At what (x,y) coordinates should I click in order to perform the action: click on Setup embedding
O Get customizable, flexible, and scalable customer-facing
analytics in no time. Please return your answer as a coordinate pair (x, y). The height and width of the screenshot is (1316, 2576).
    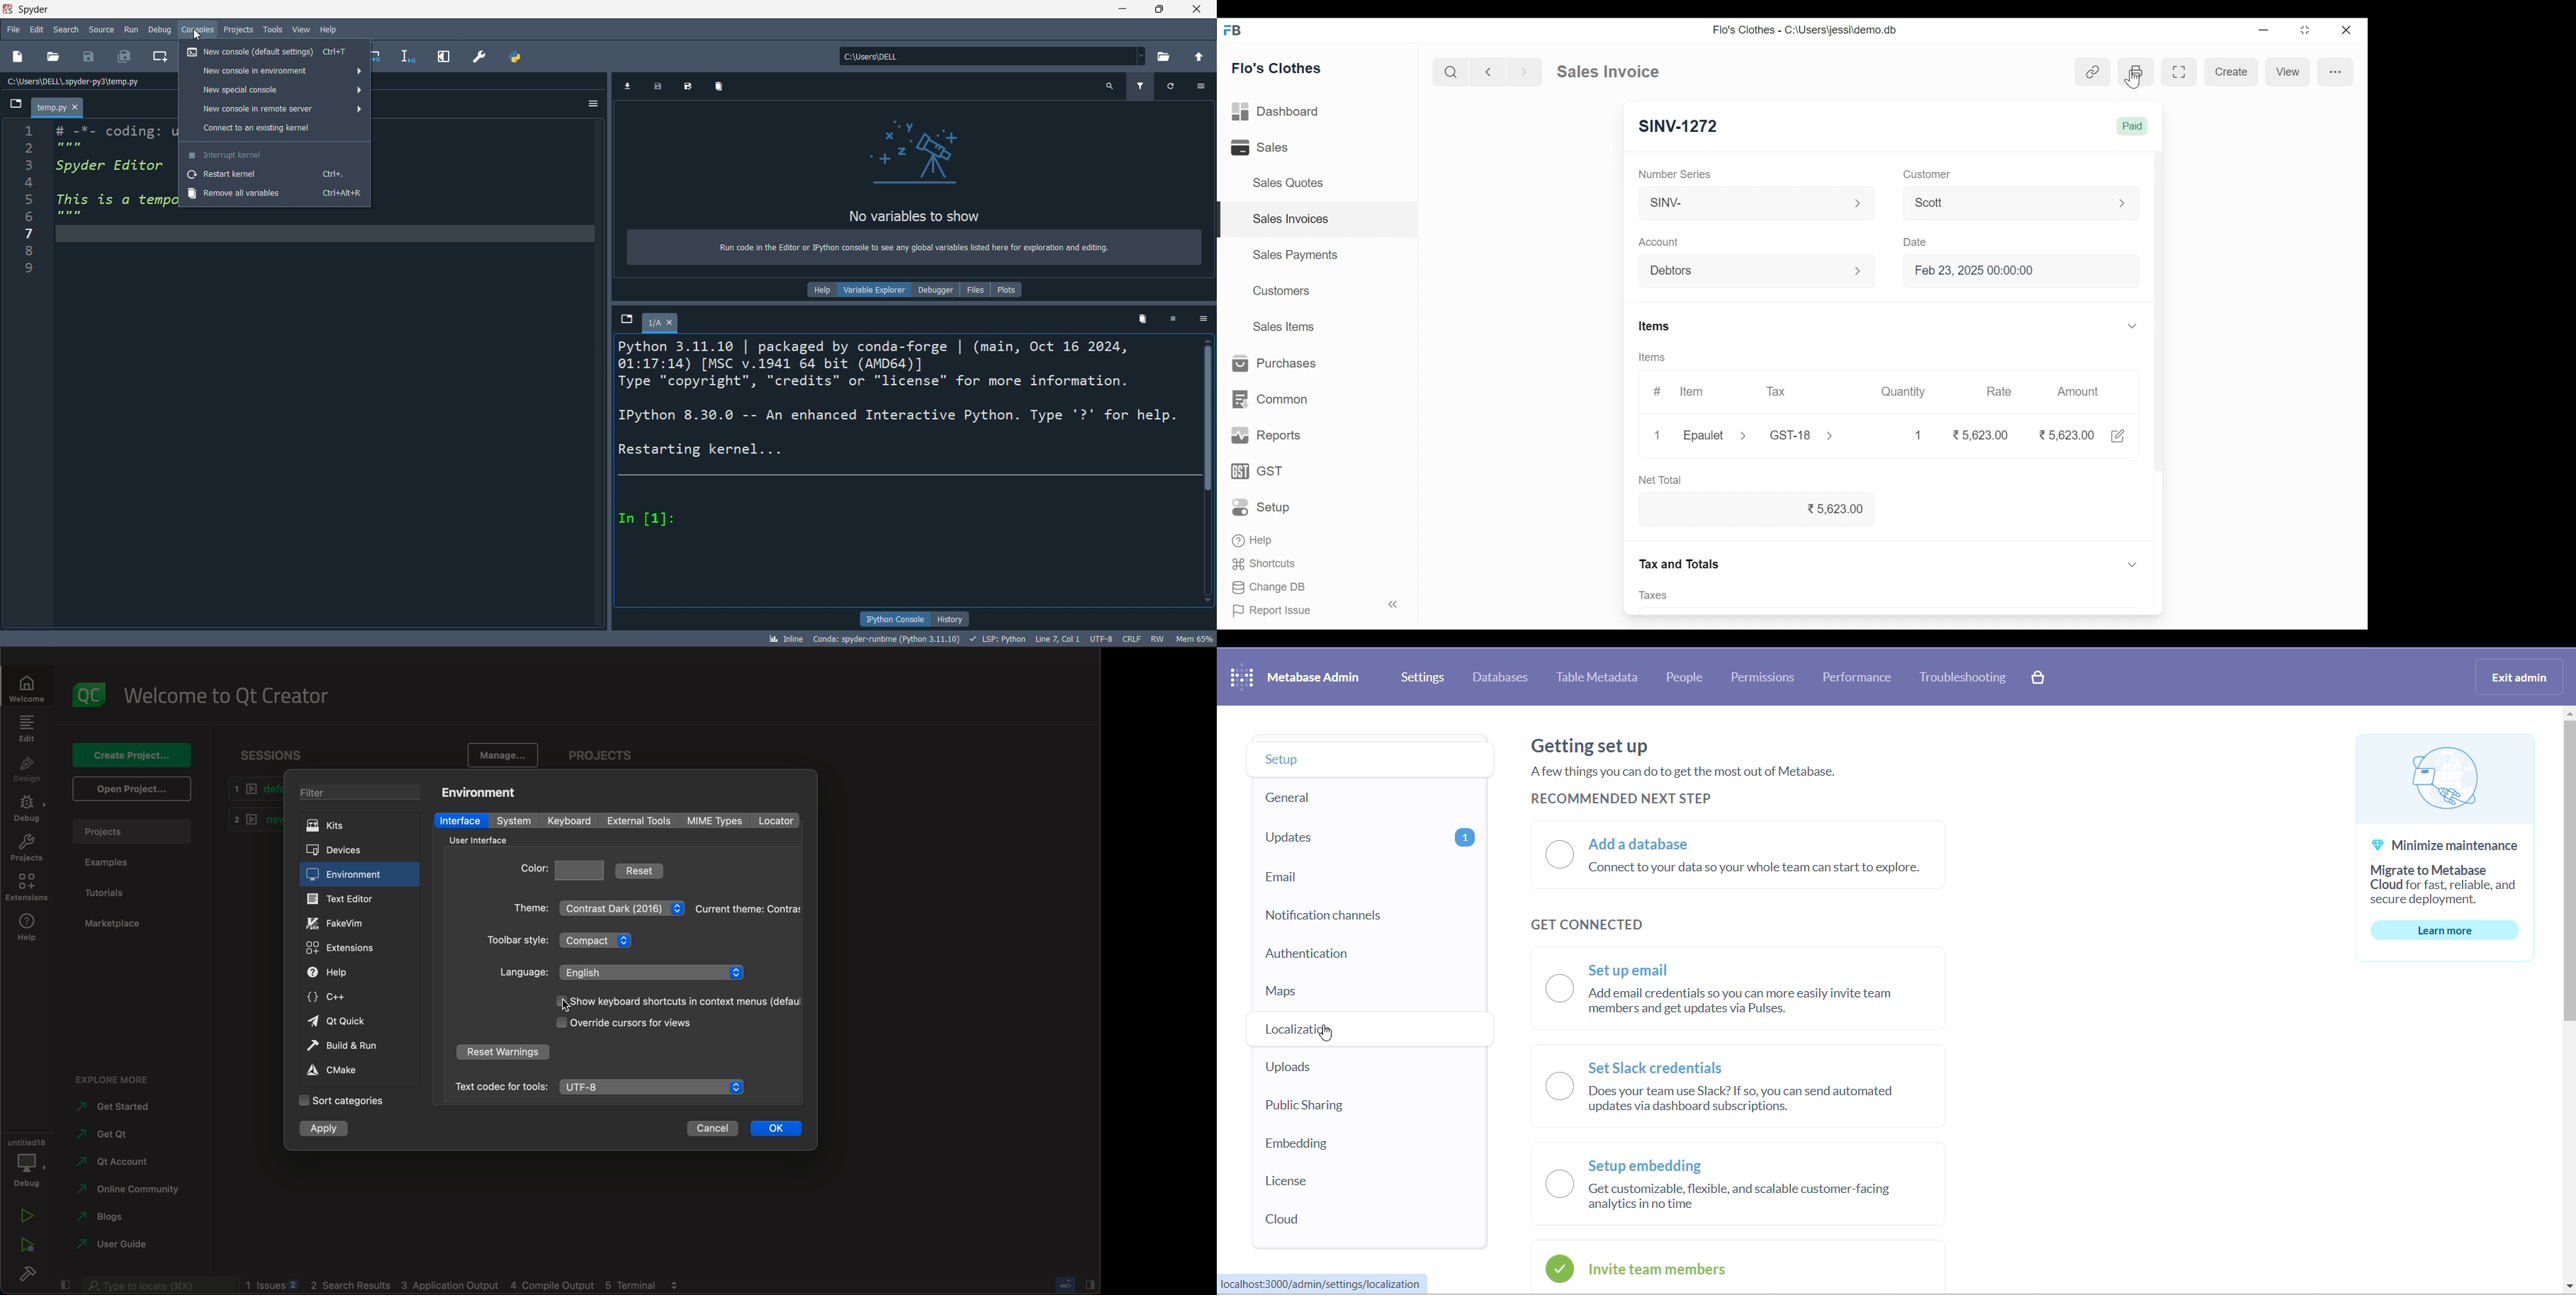
    Looking at the image, I should click on (1728, 1187).